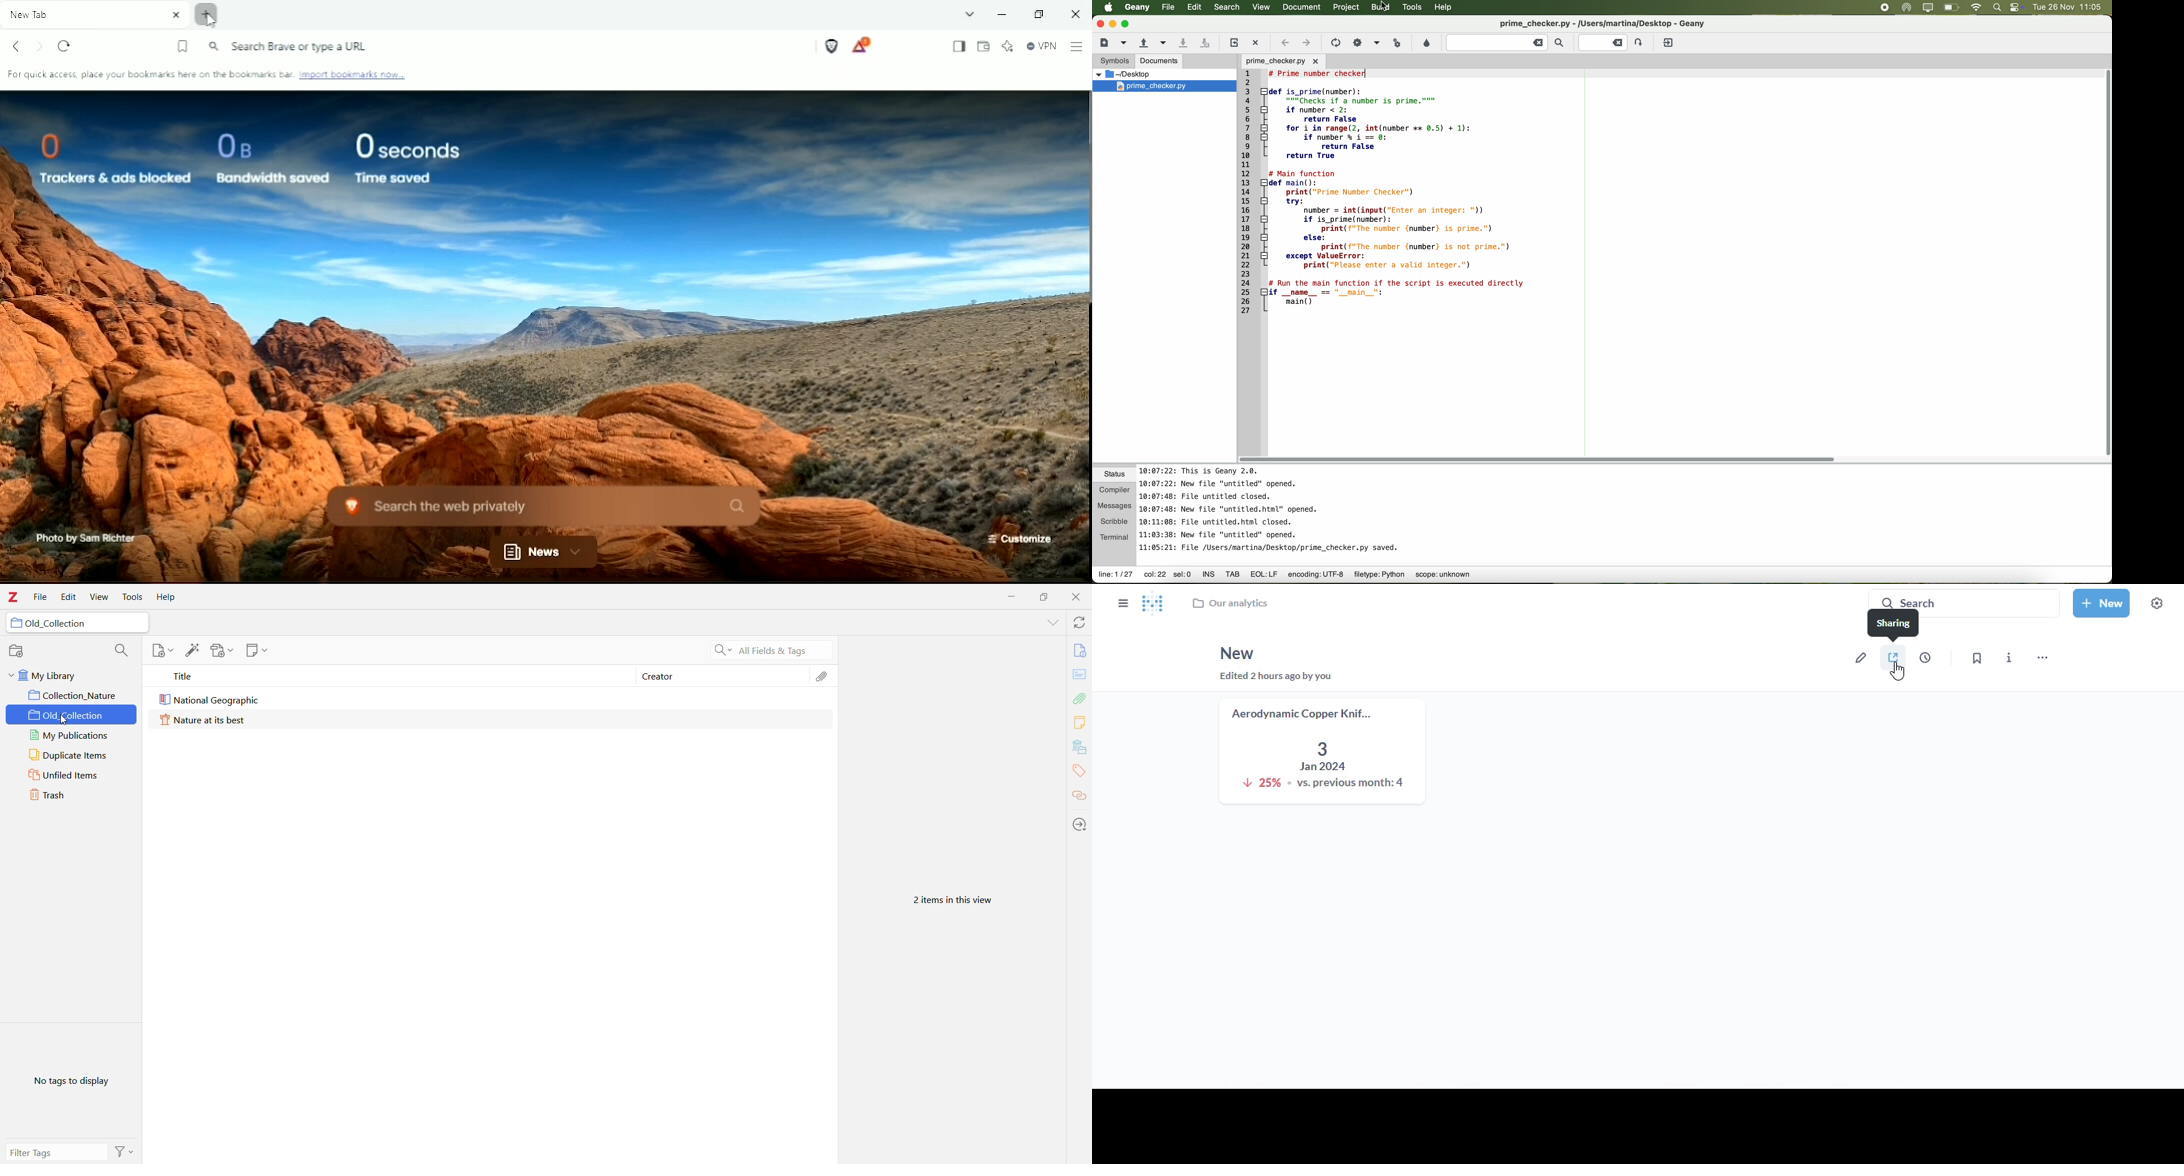  Describe the element at coordinates (2157, 603) in the screenshot. I see `settings` at that location.